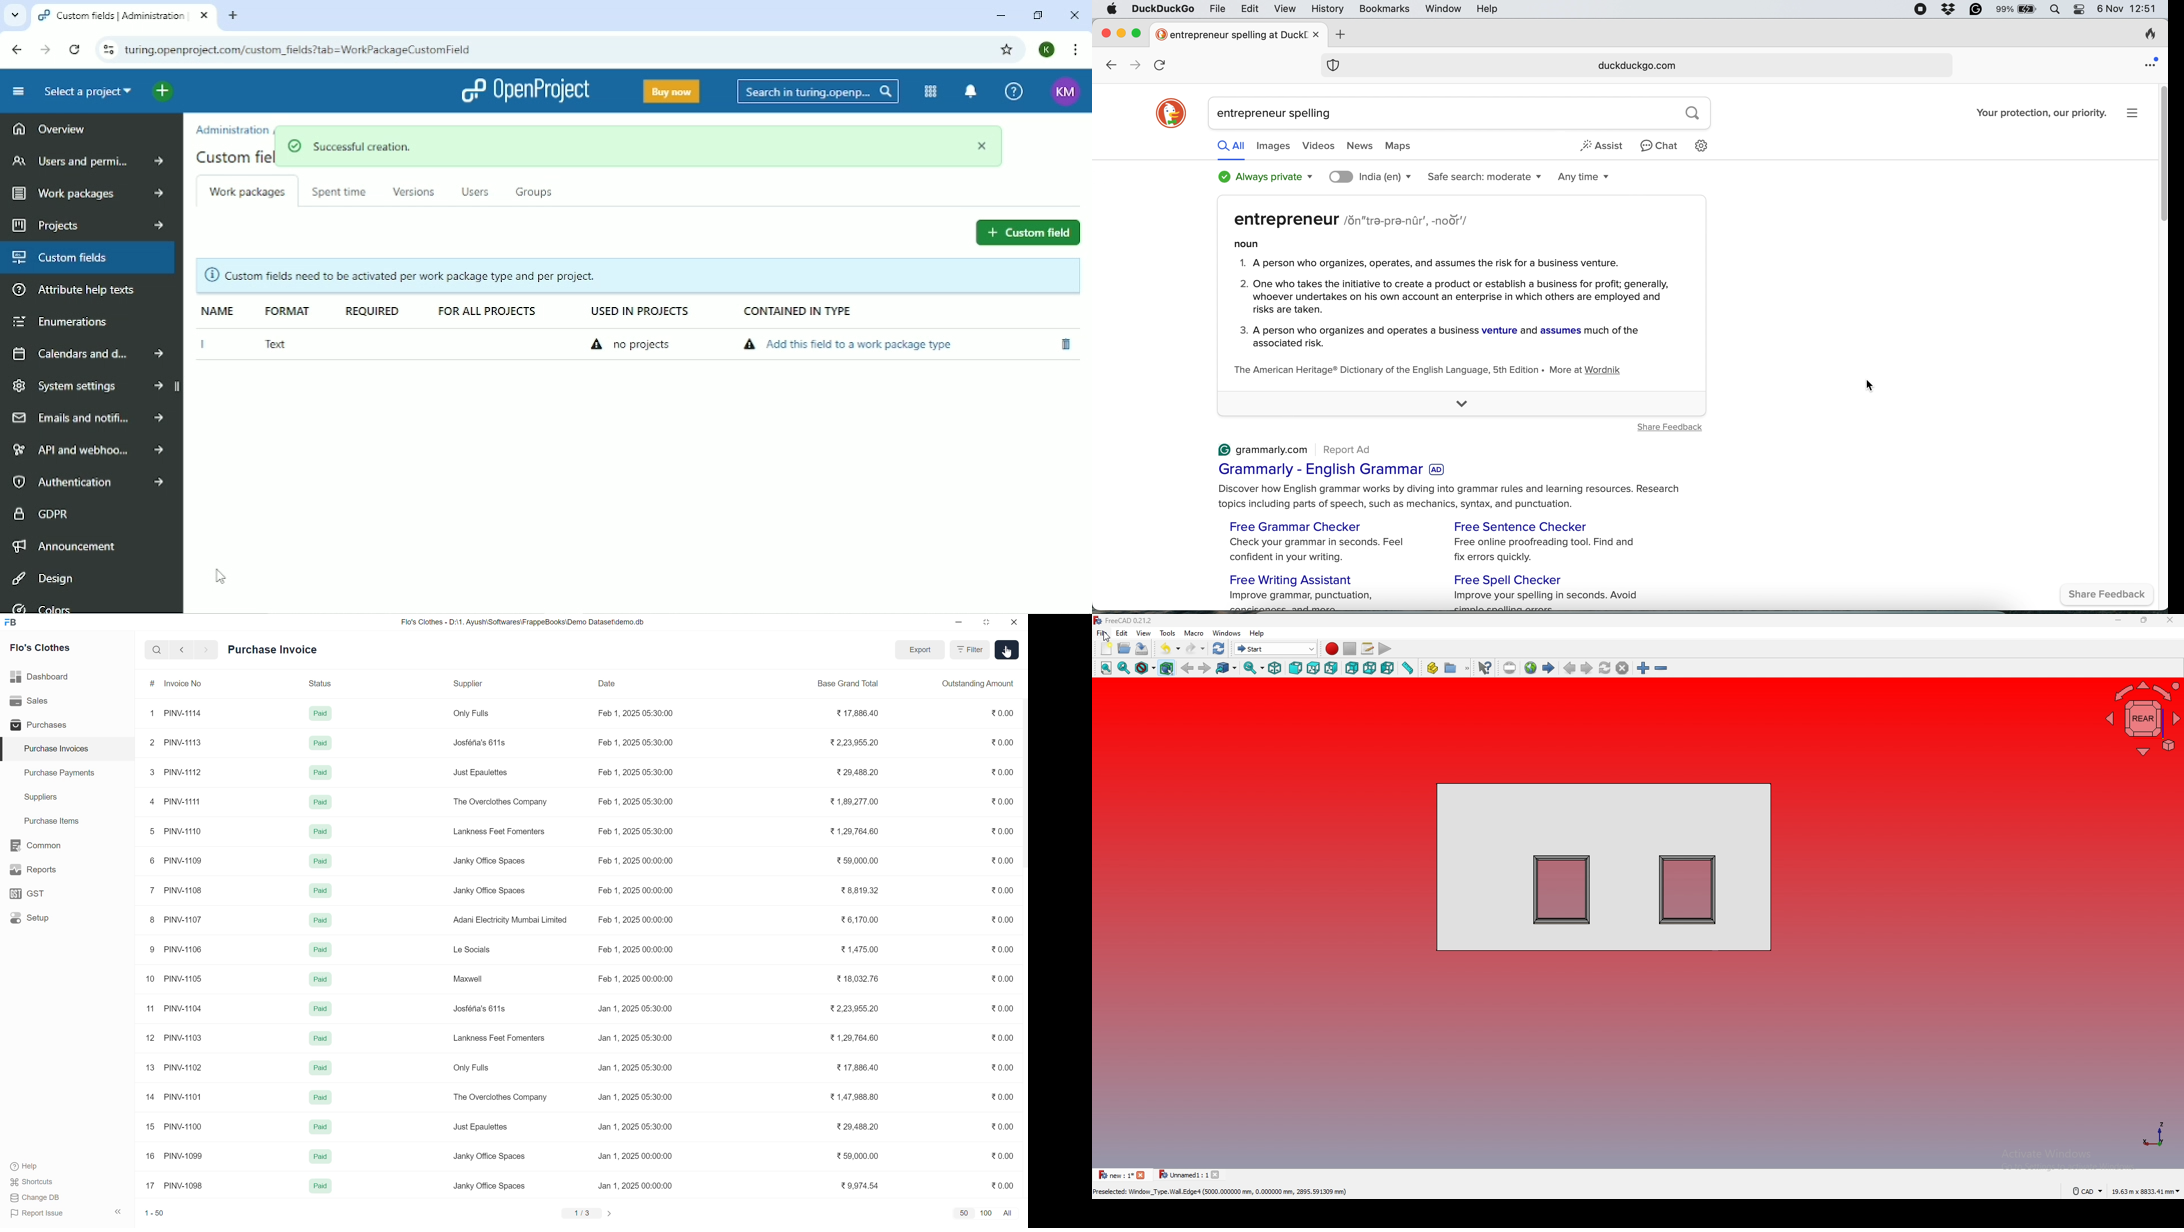 Image resolution: width=2184 pixels, height=1232 pixels. Describe the element at coordinates (1008, 651) in the screenshot. I see `Cursor` at that location.